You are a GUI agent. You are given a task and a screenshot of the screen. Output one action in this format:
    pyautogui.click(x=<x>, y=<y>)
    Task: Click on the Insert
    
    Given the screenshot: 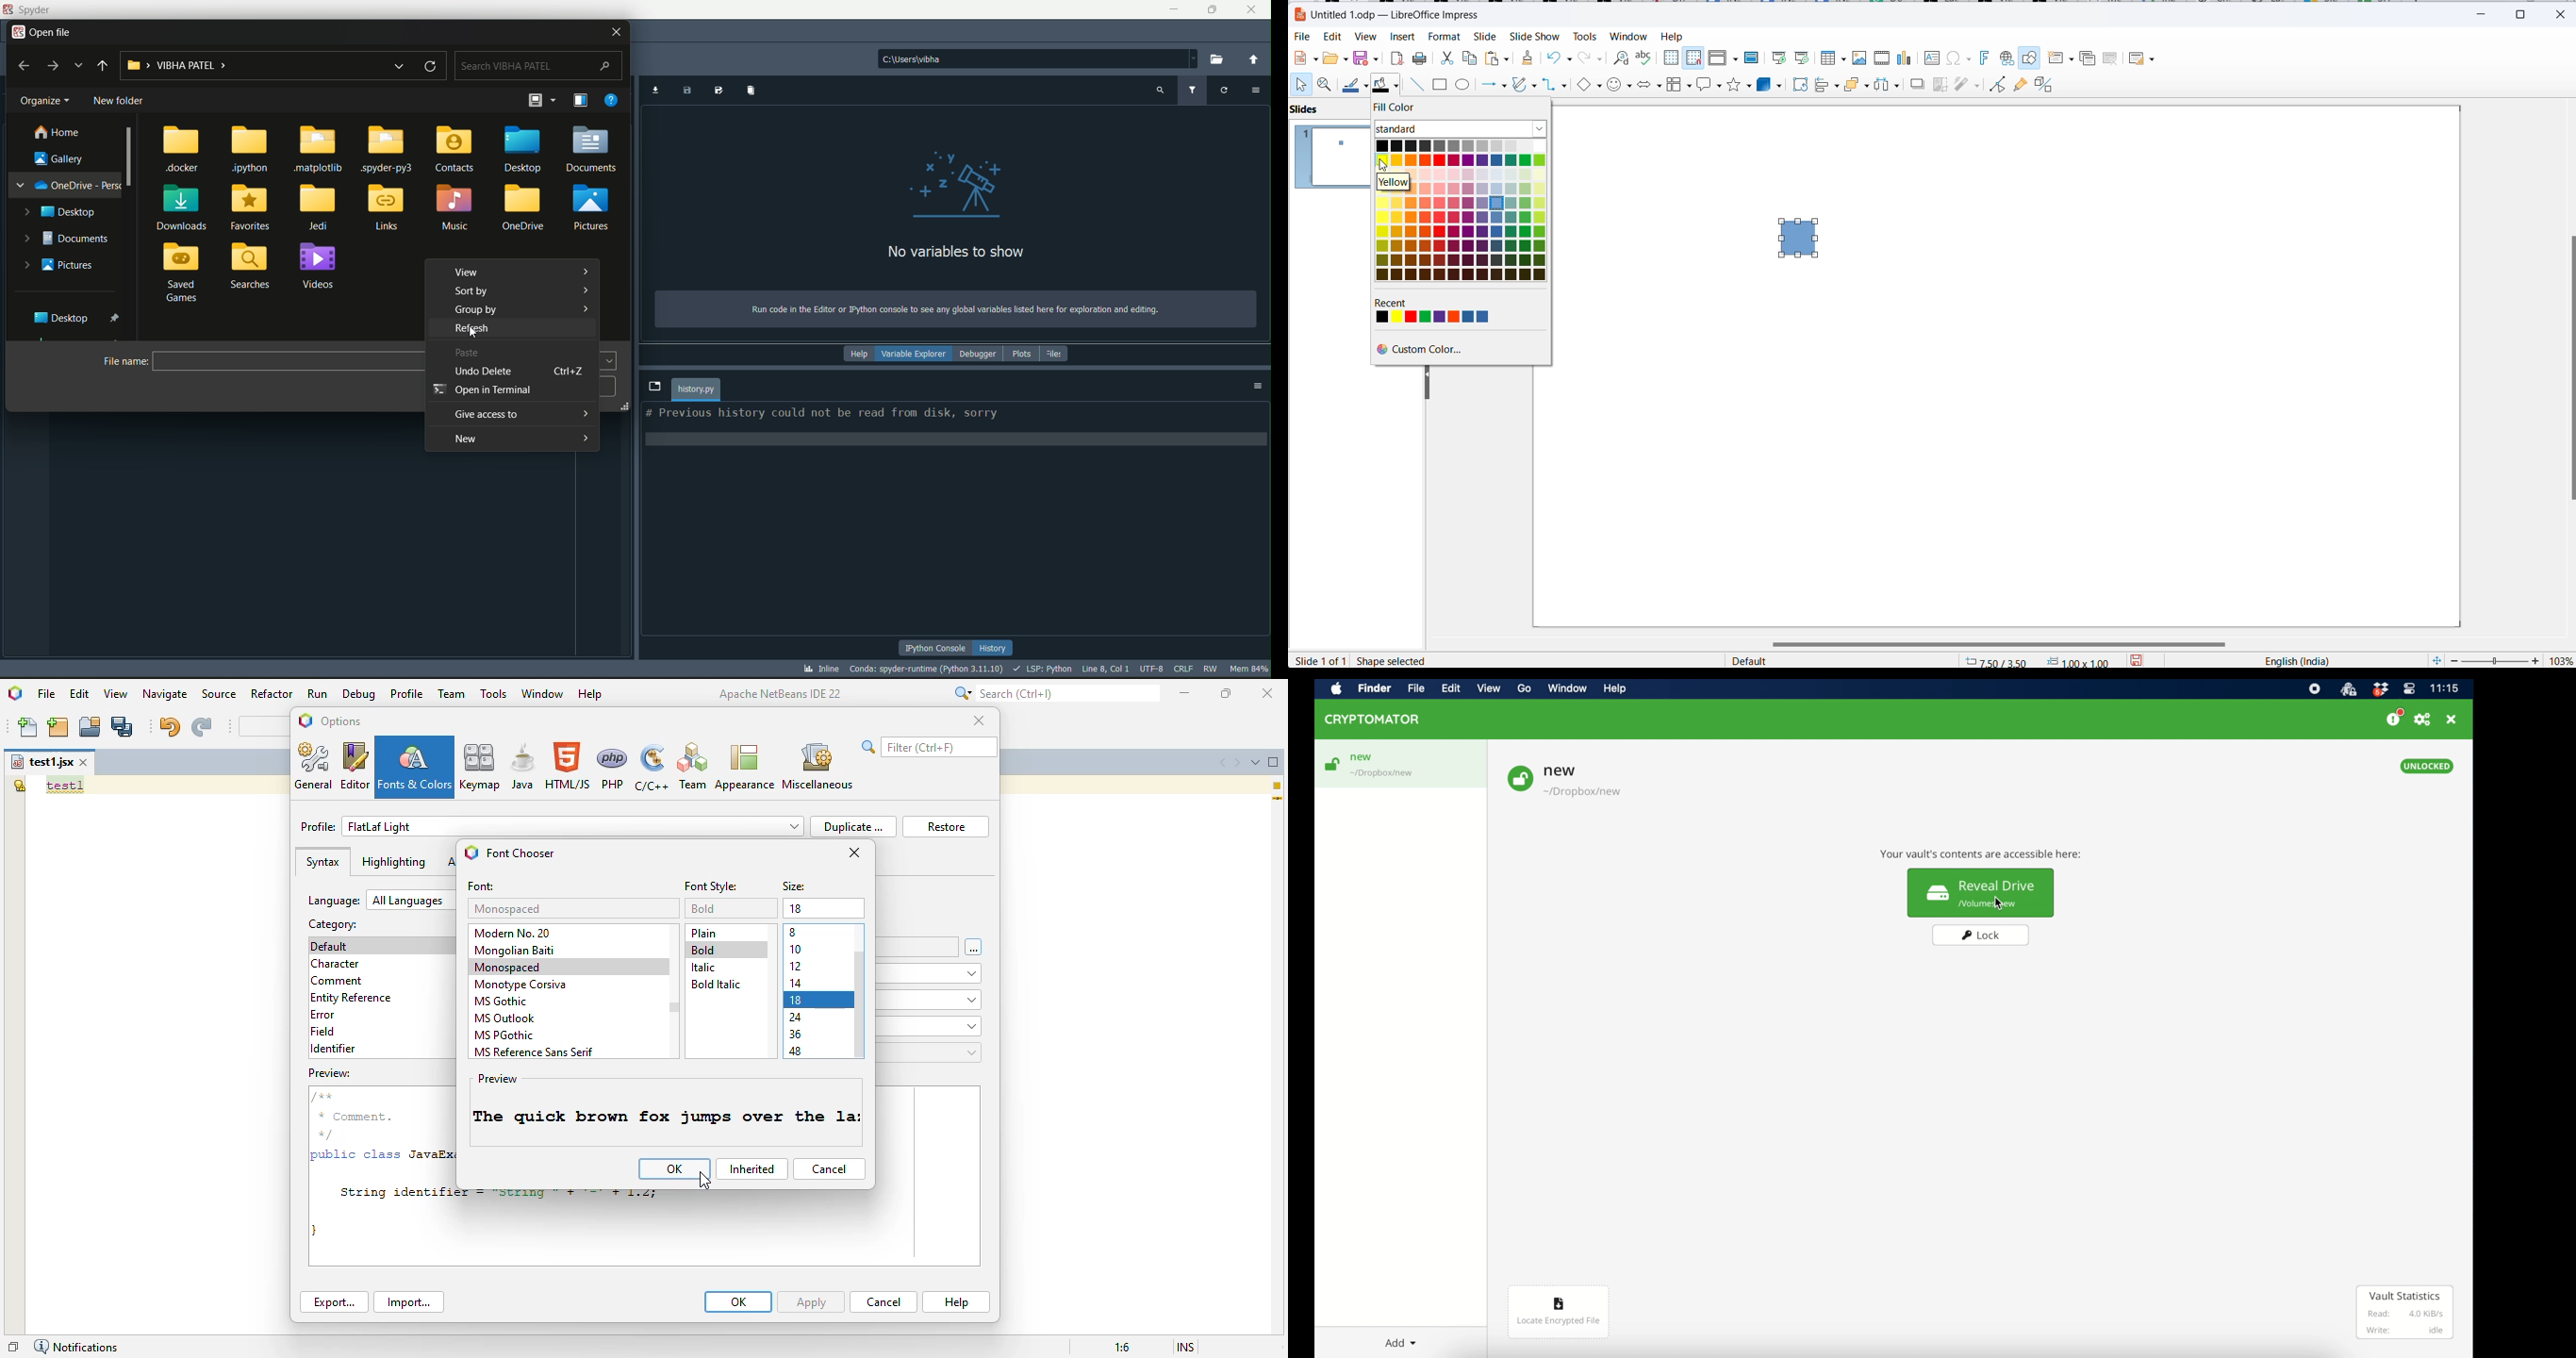 What is the action you would take?
    pyautogui.click(x=1402, y=37)
    